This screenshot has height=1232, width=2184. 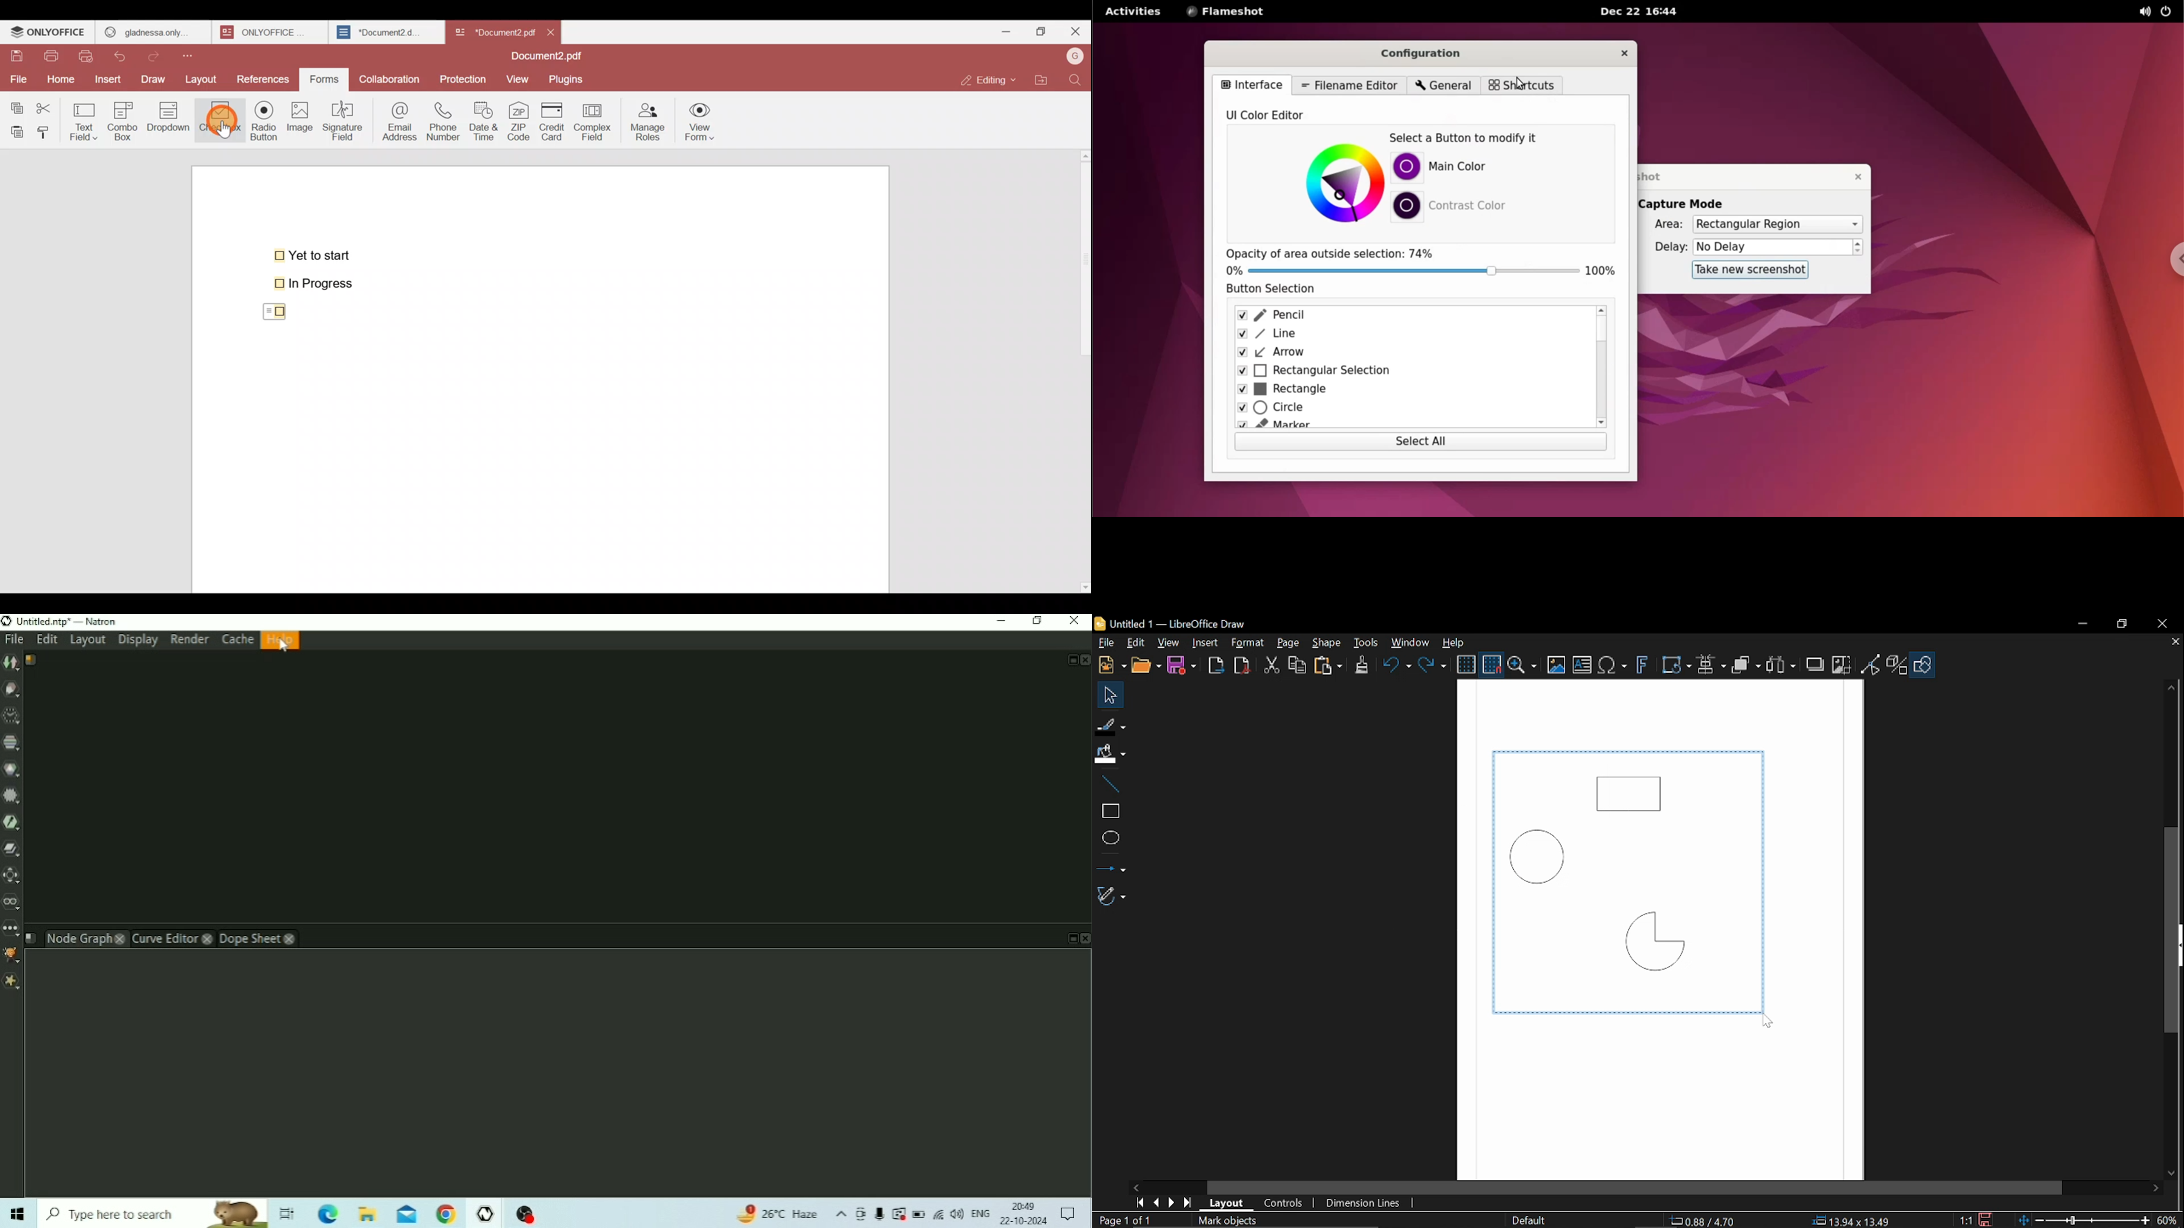 What do you see at coordinates (1135, 644) in the screenshot?
I see `Edit` at bounding box center [1135, 644].